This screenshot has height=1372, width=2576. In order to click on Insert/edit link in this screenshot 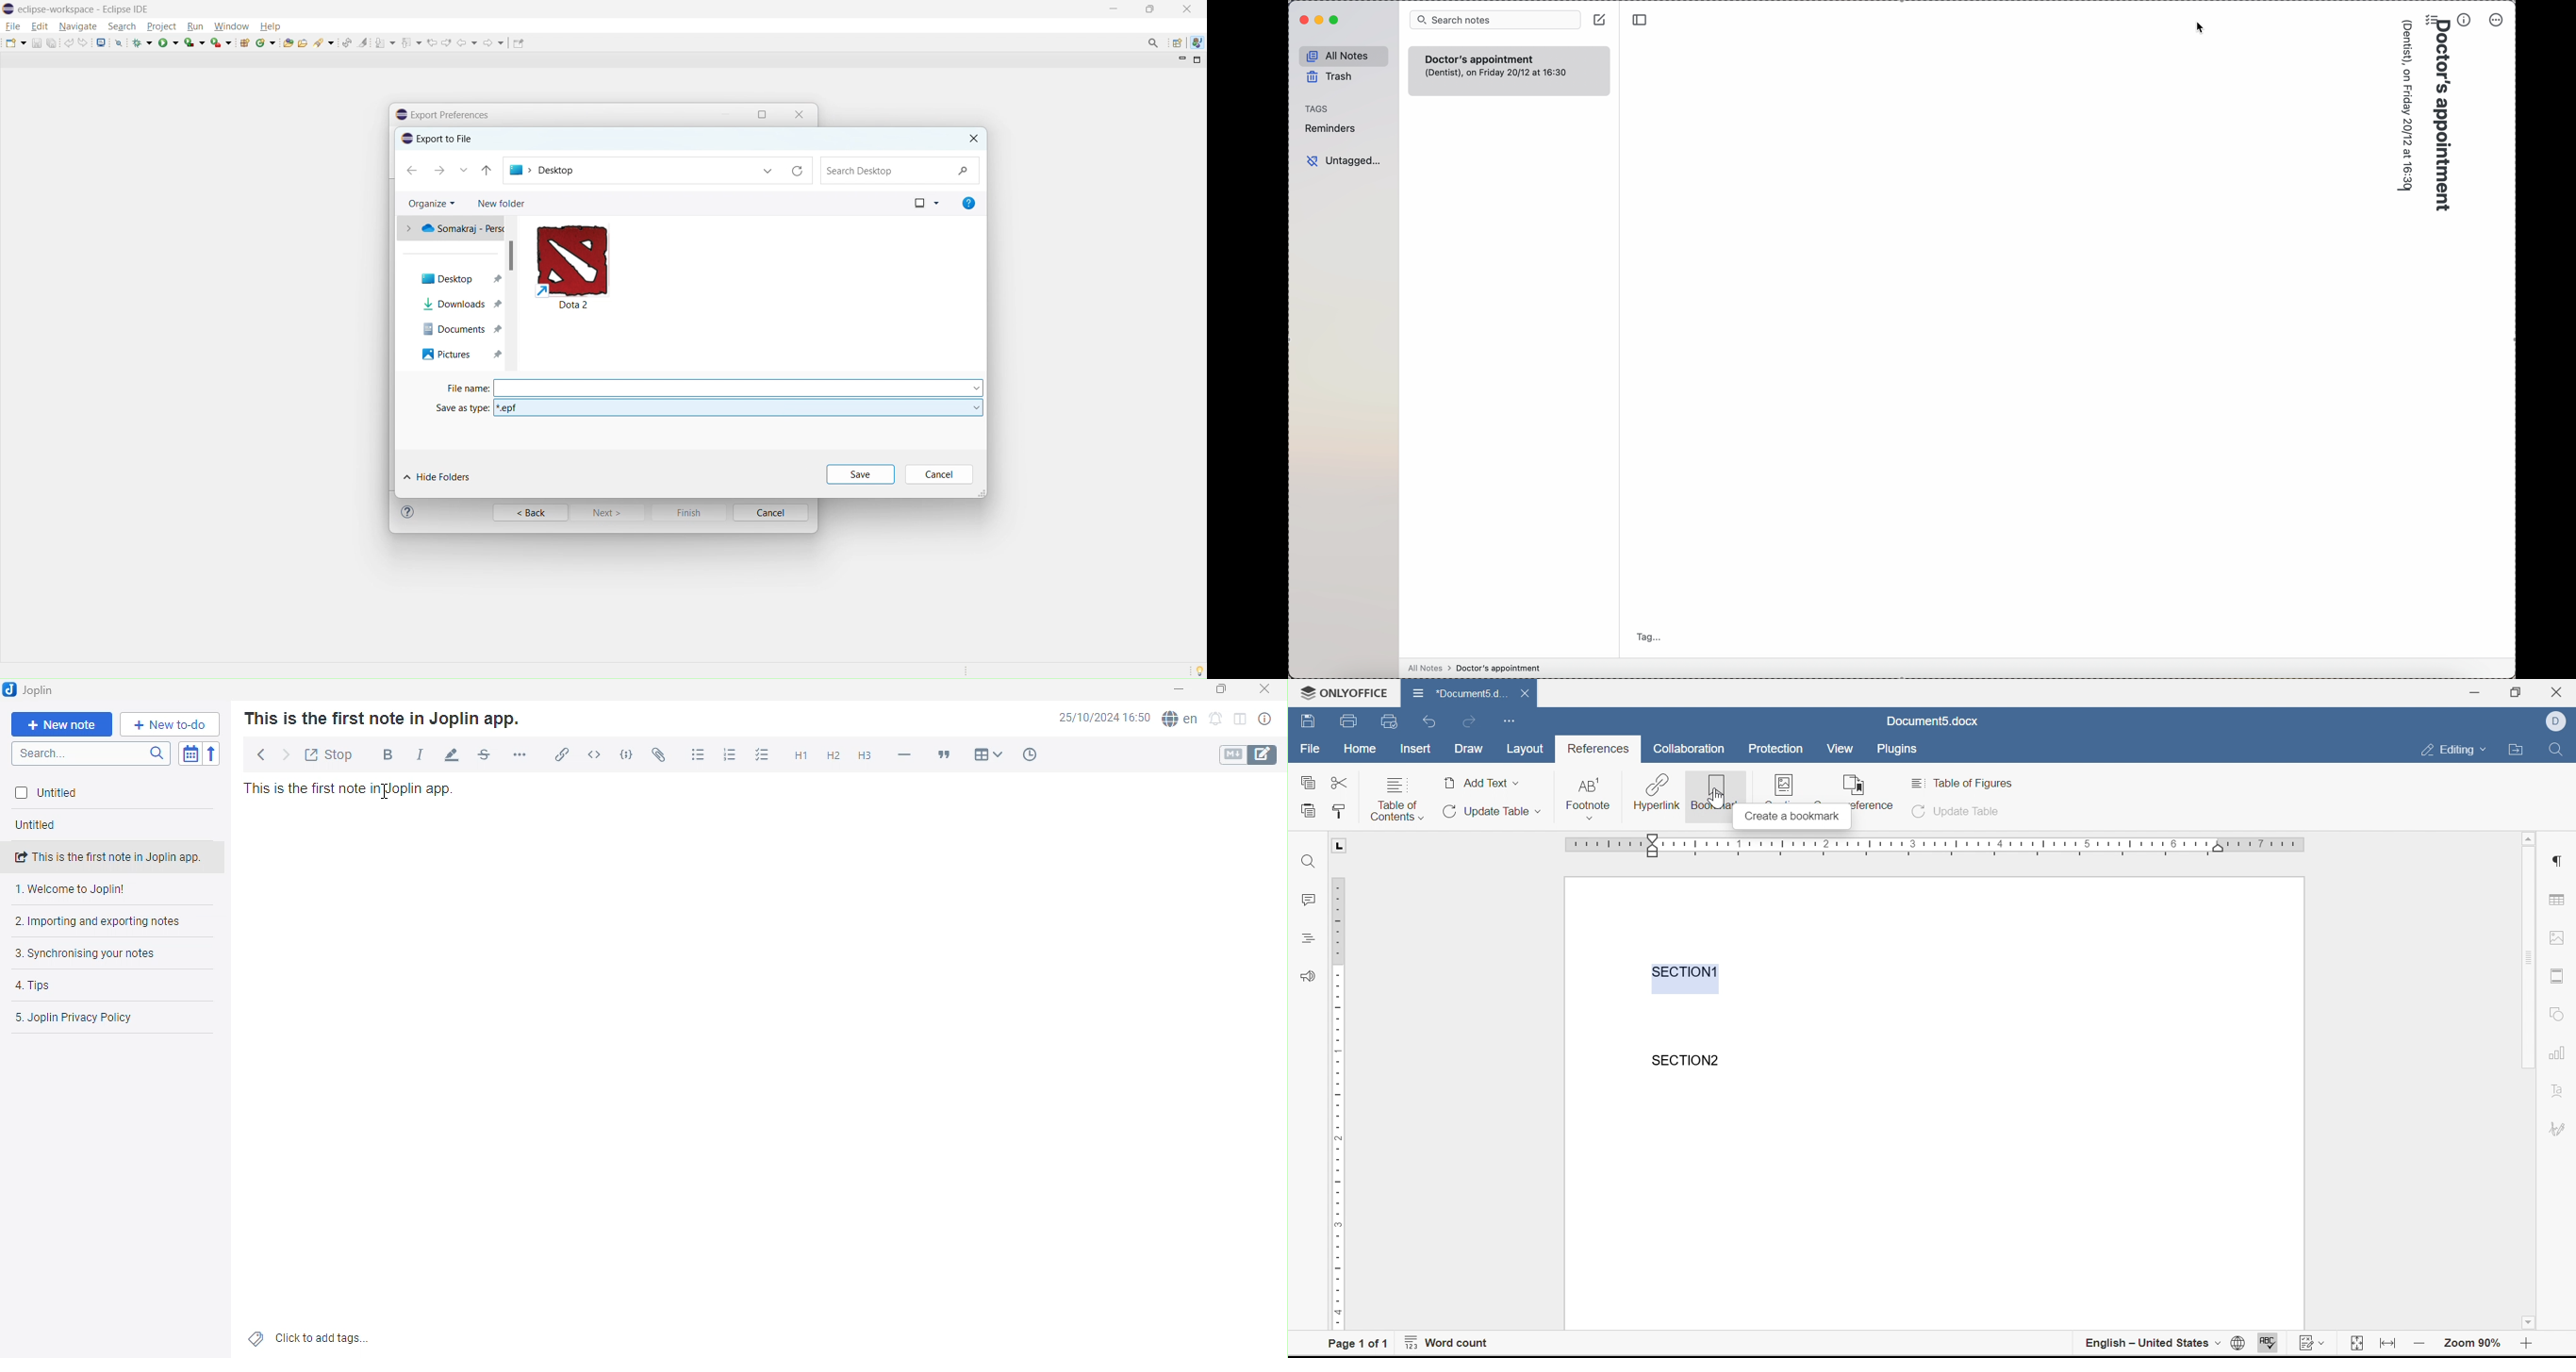, I will do `click(558, 756)`.